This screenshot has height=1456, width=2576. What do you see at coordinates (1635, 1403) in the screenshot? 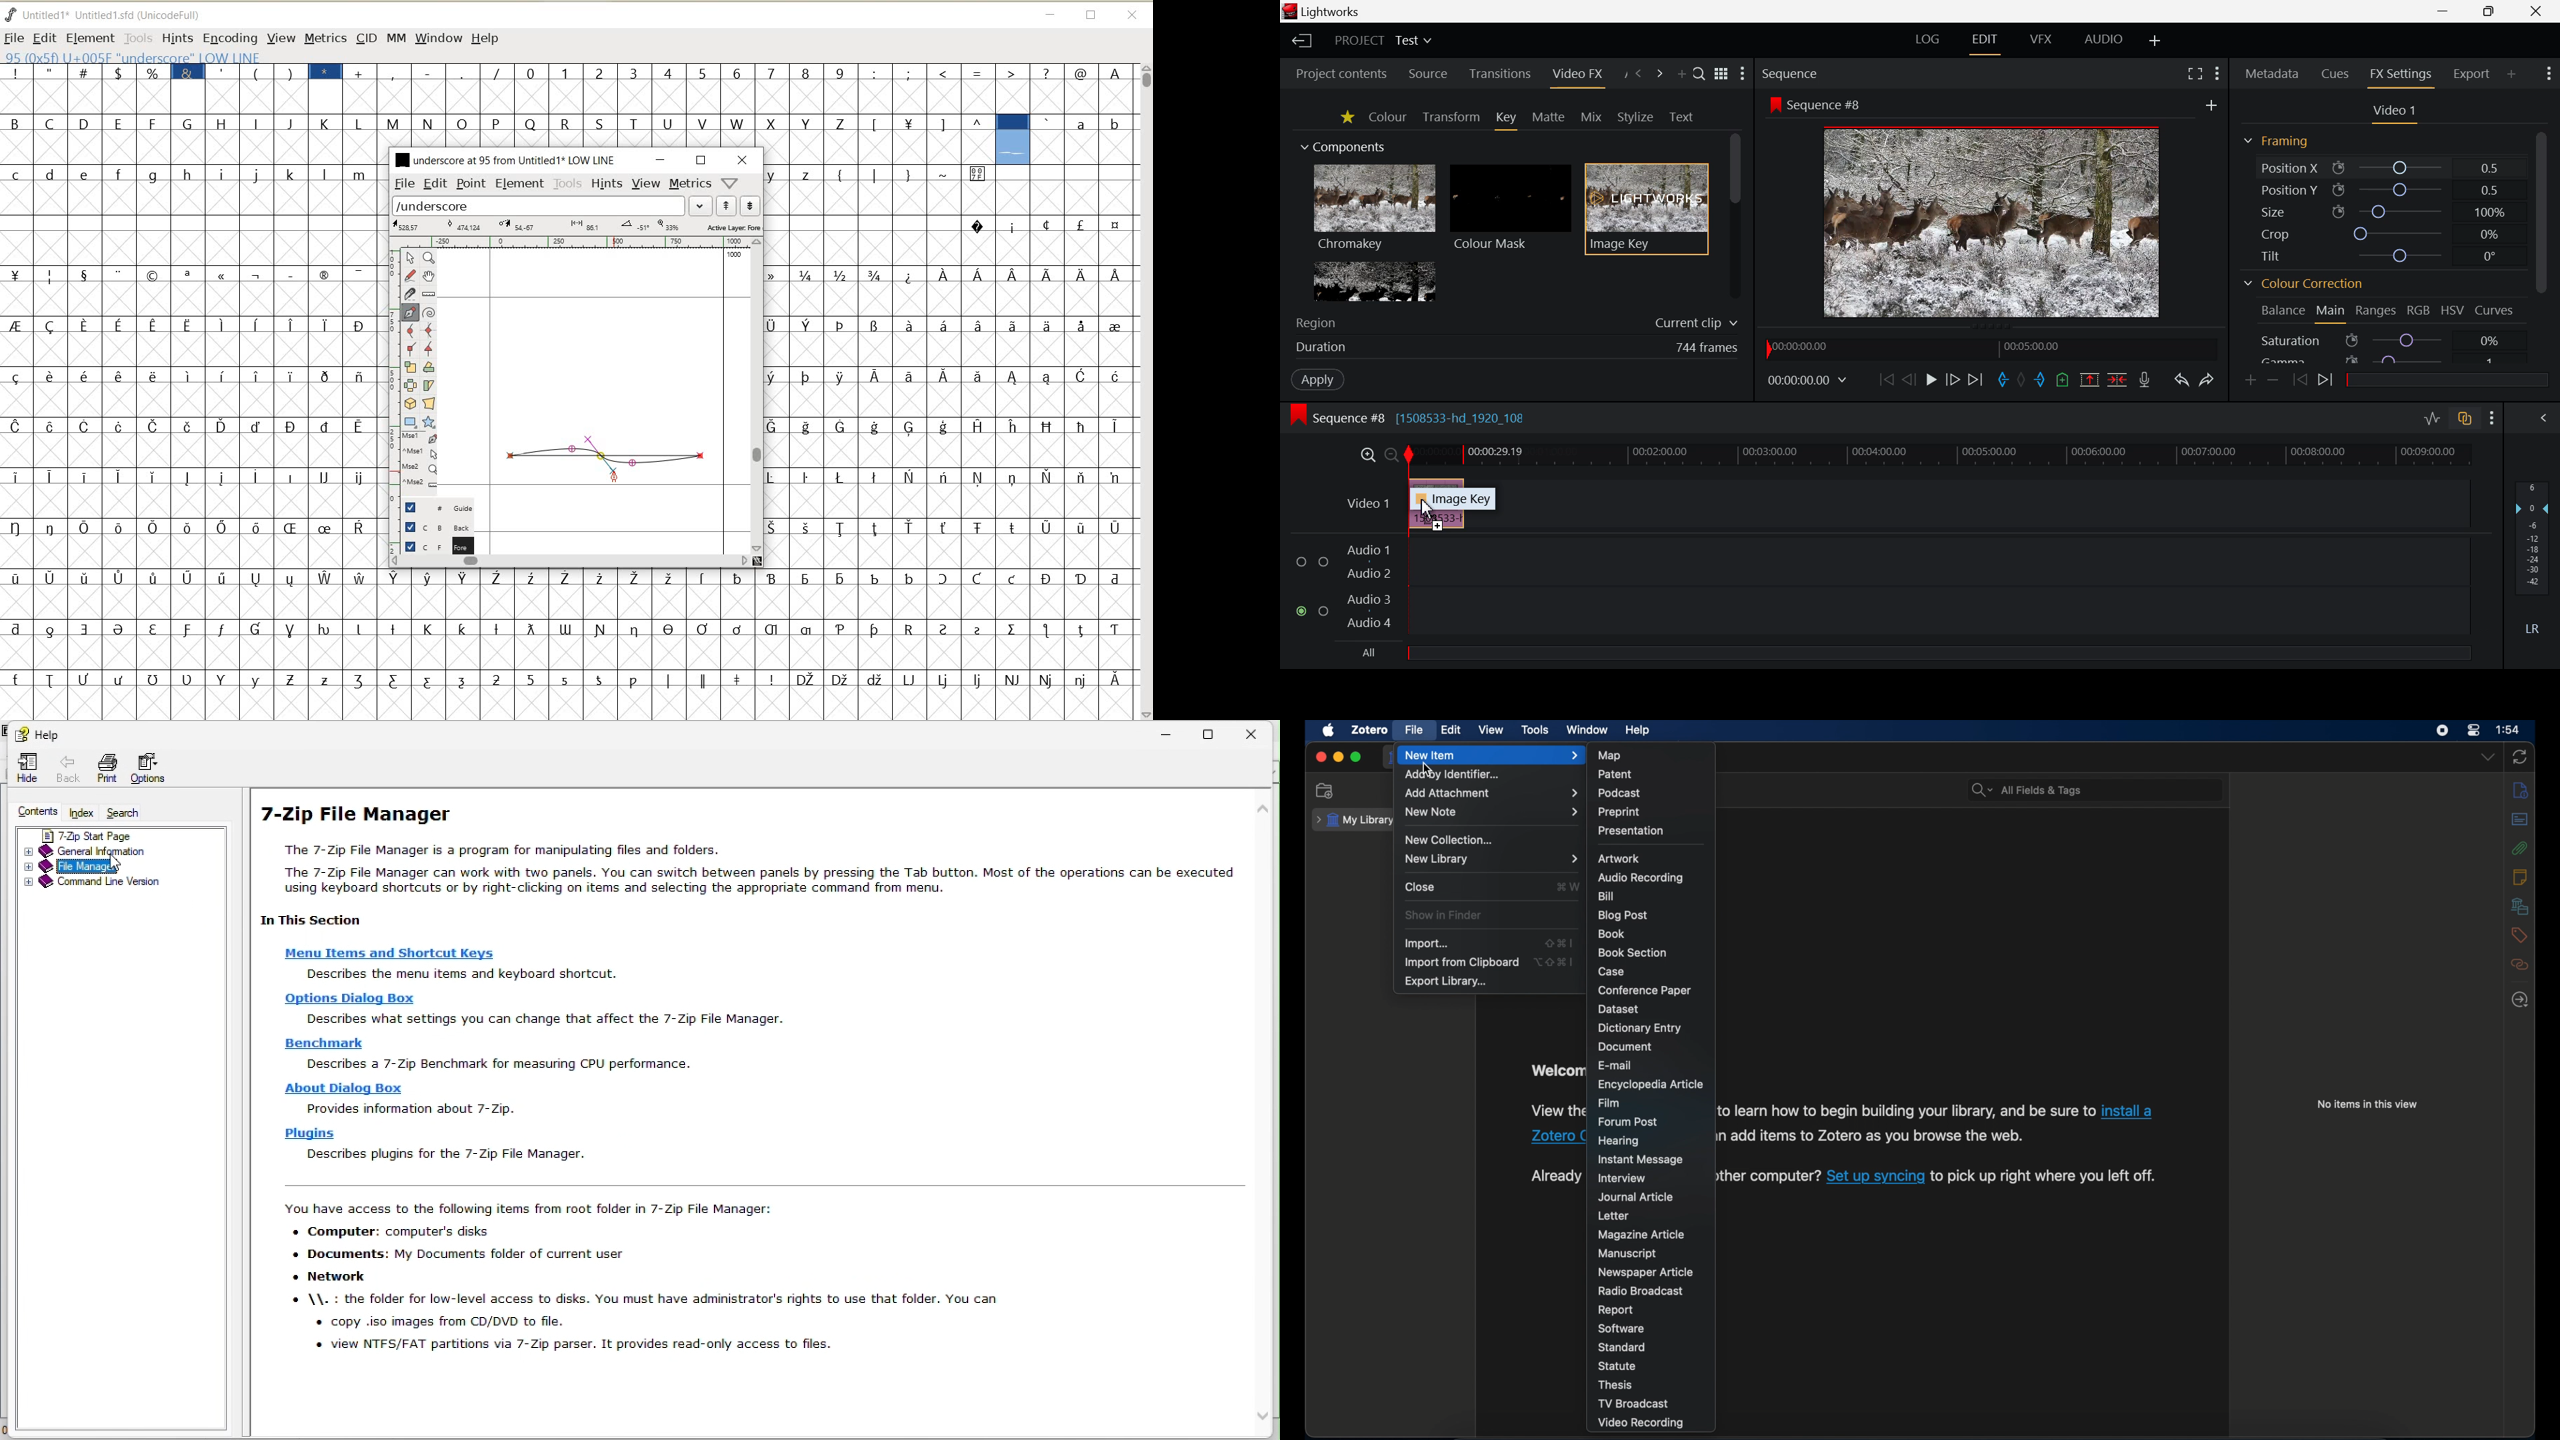
I see `tv broadcast` at bounding box center [1635, 1403].